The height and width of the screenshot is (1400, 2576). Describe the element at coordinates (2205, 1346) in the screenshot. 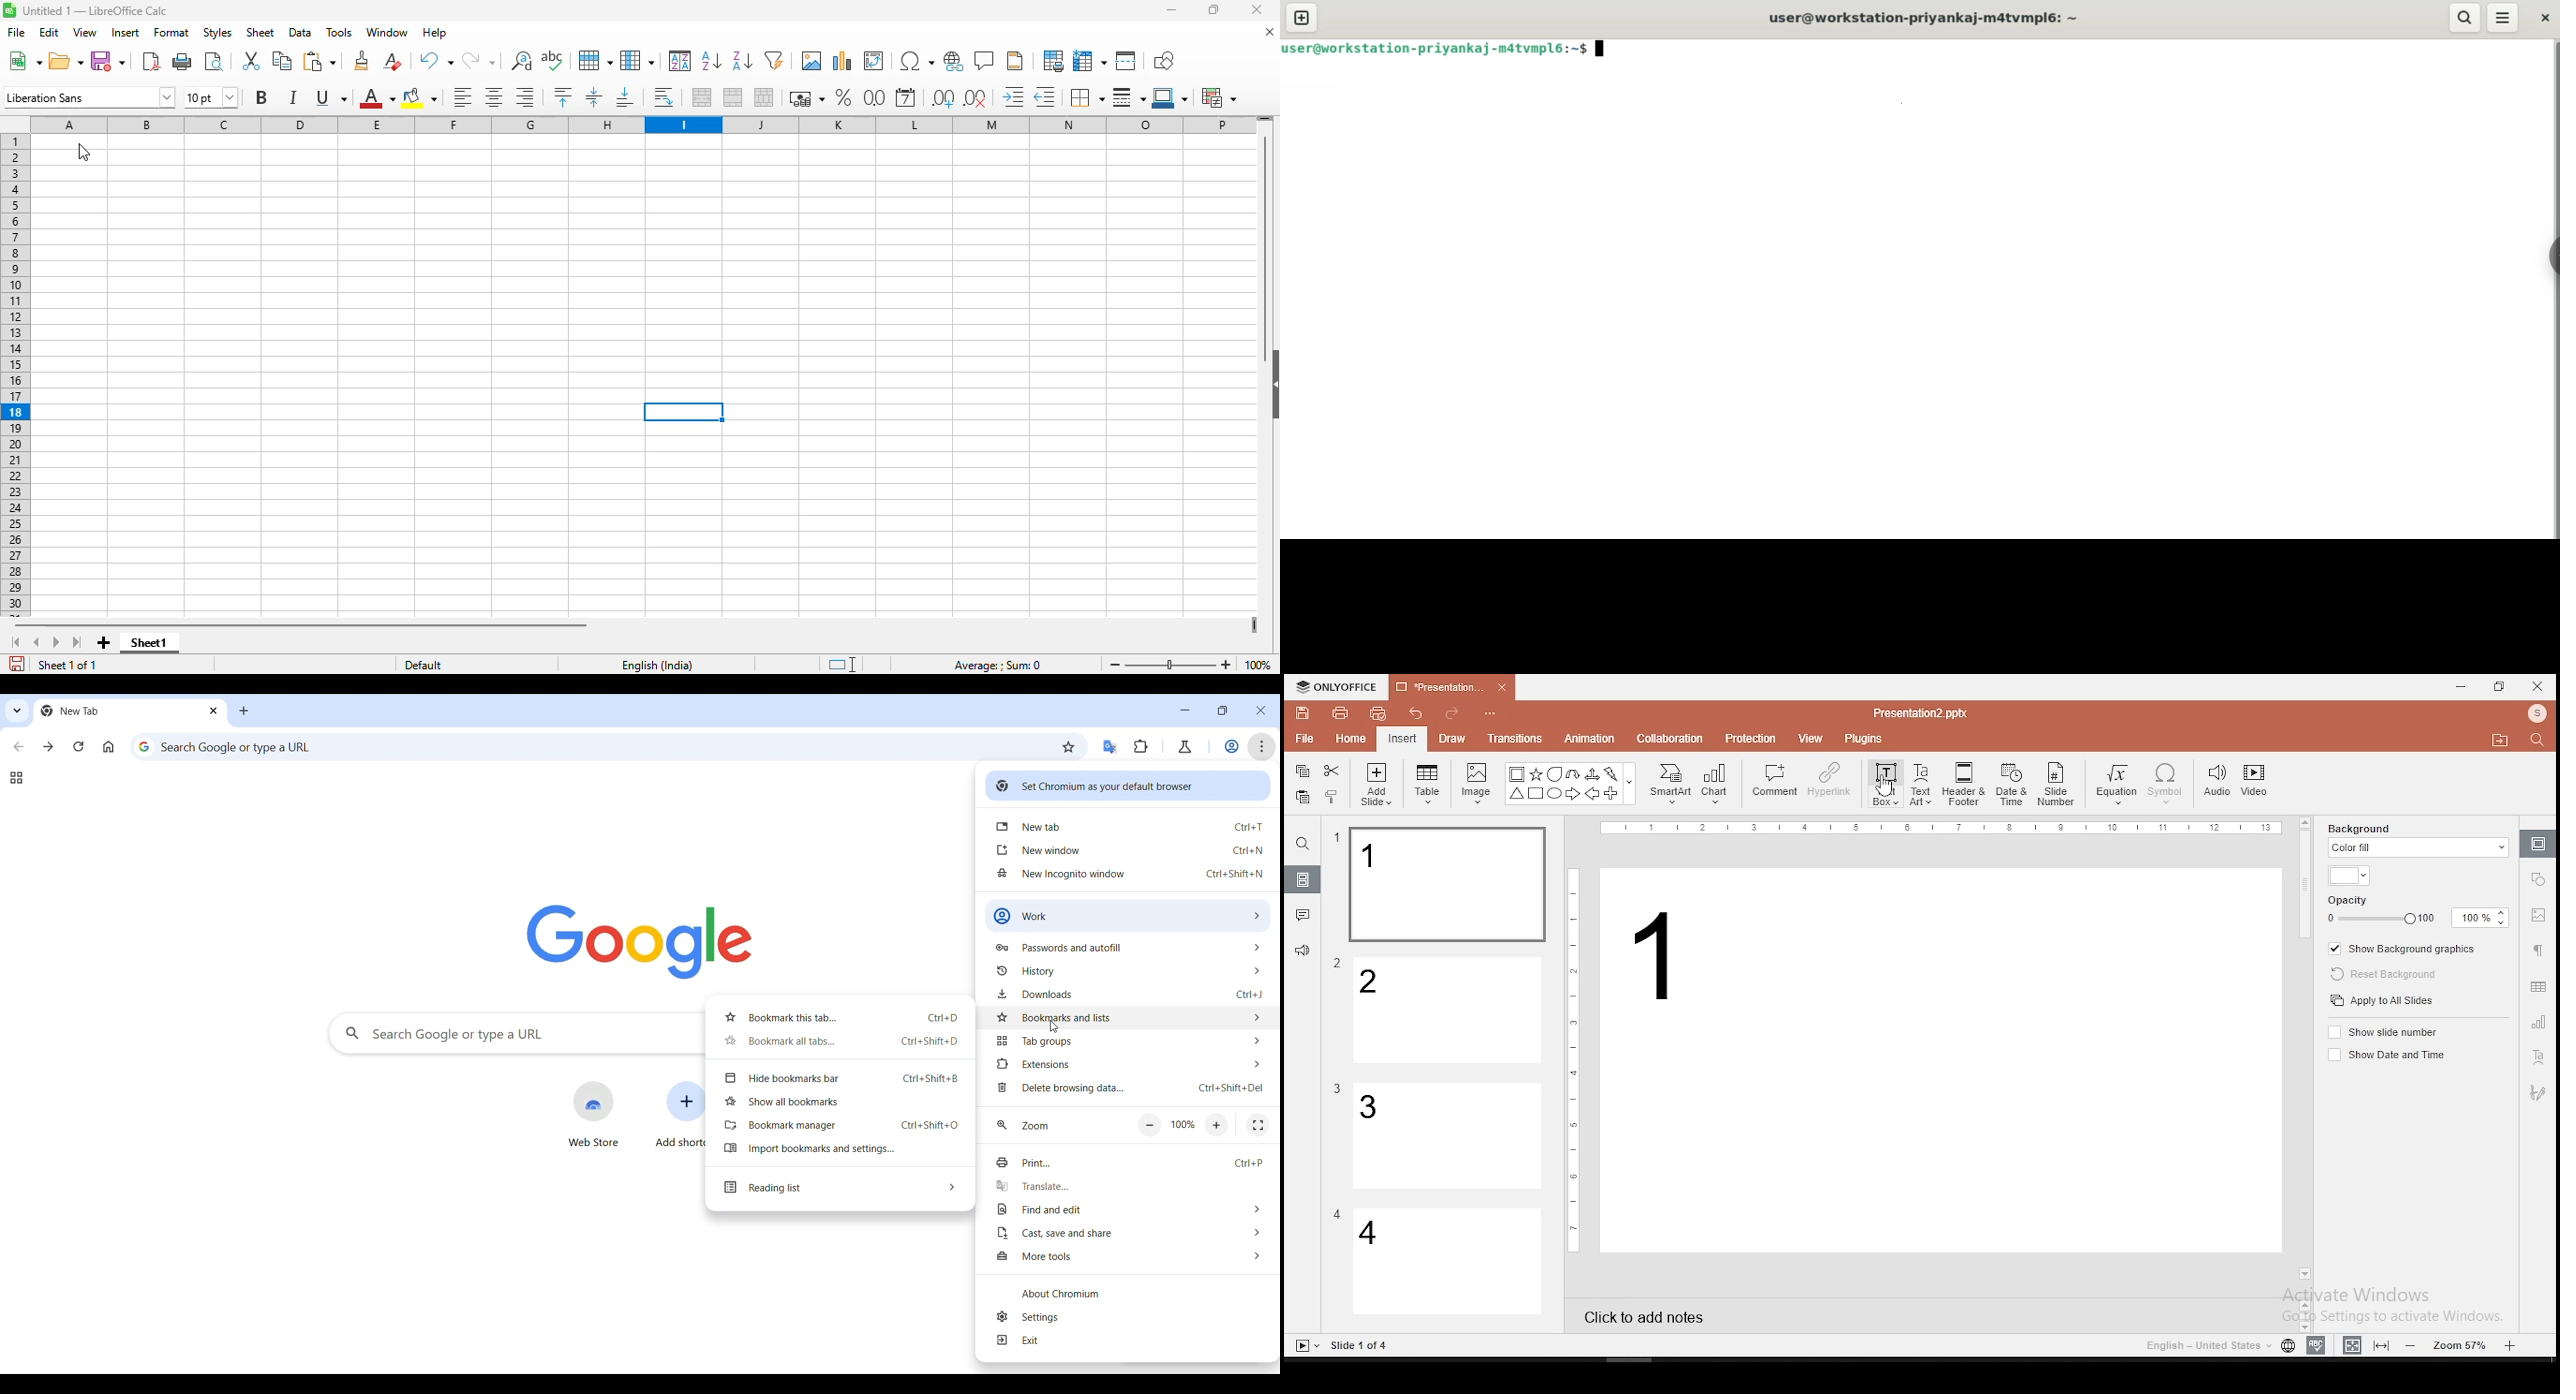

I see `Language` at that location.